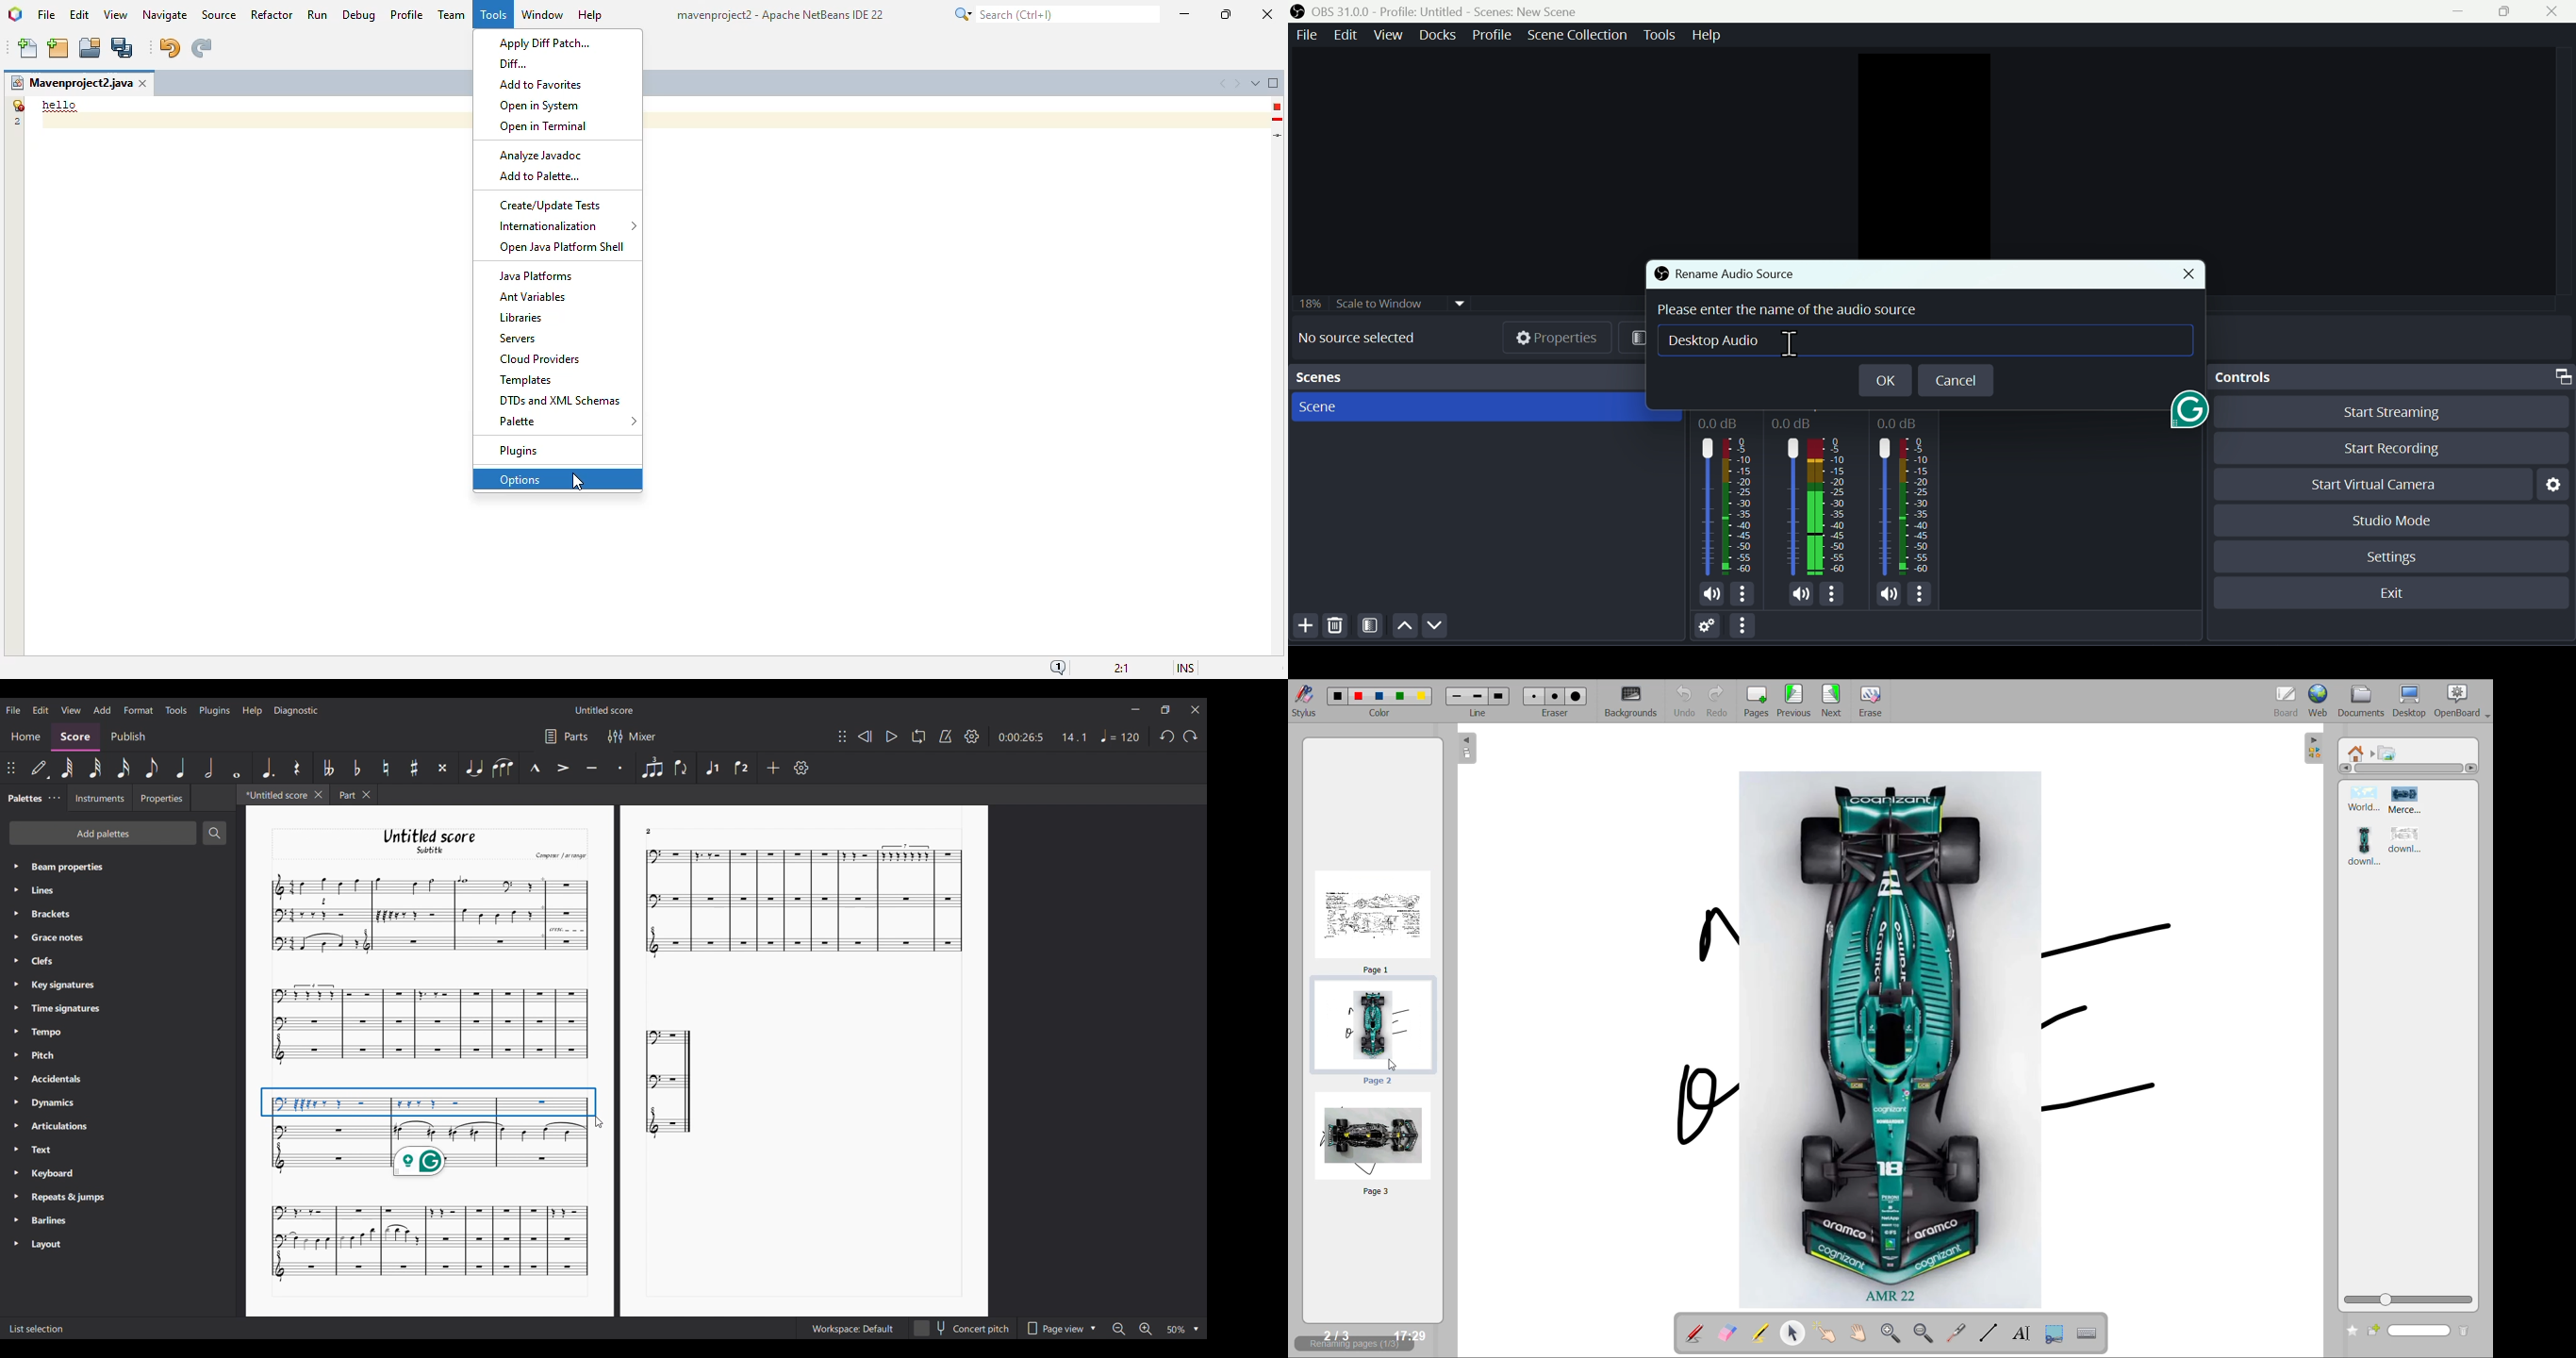  What do you see at coordinates (96, 798) in the screenshot?
I see `Instruments` at bounding box center [96, 798].